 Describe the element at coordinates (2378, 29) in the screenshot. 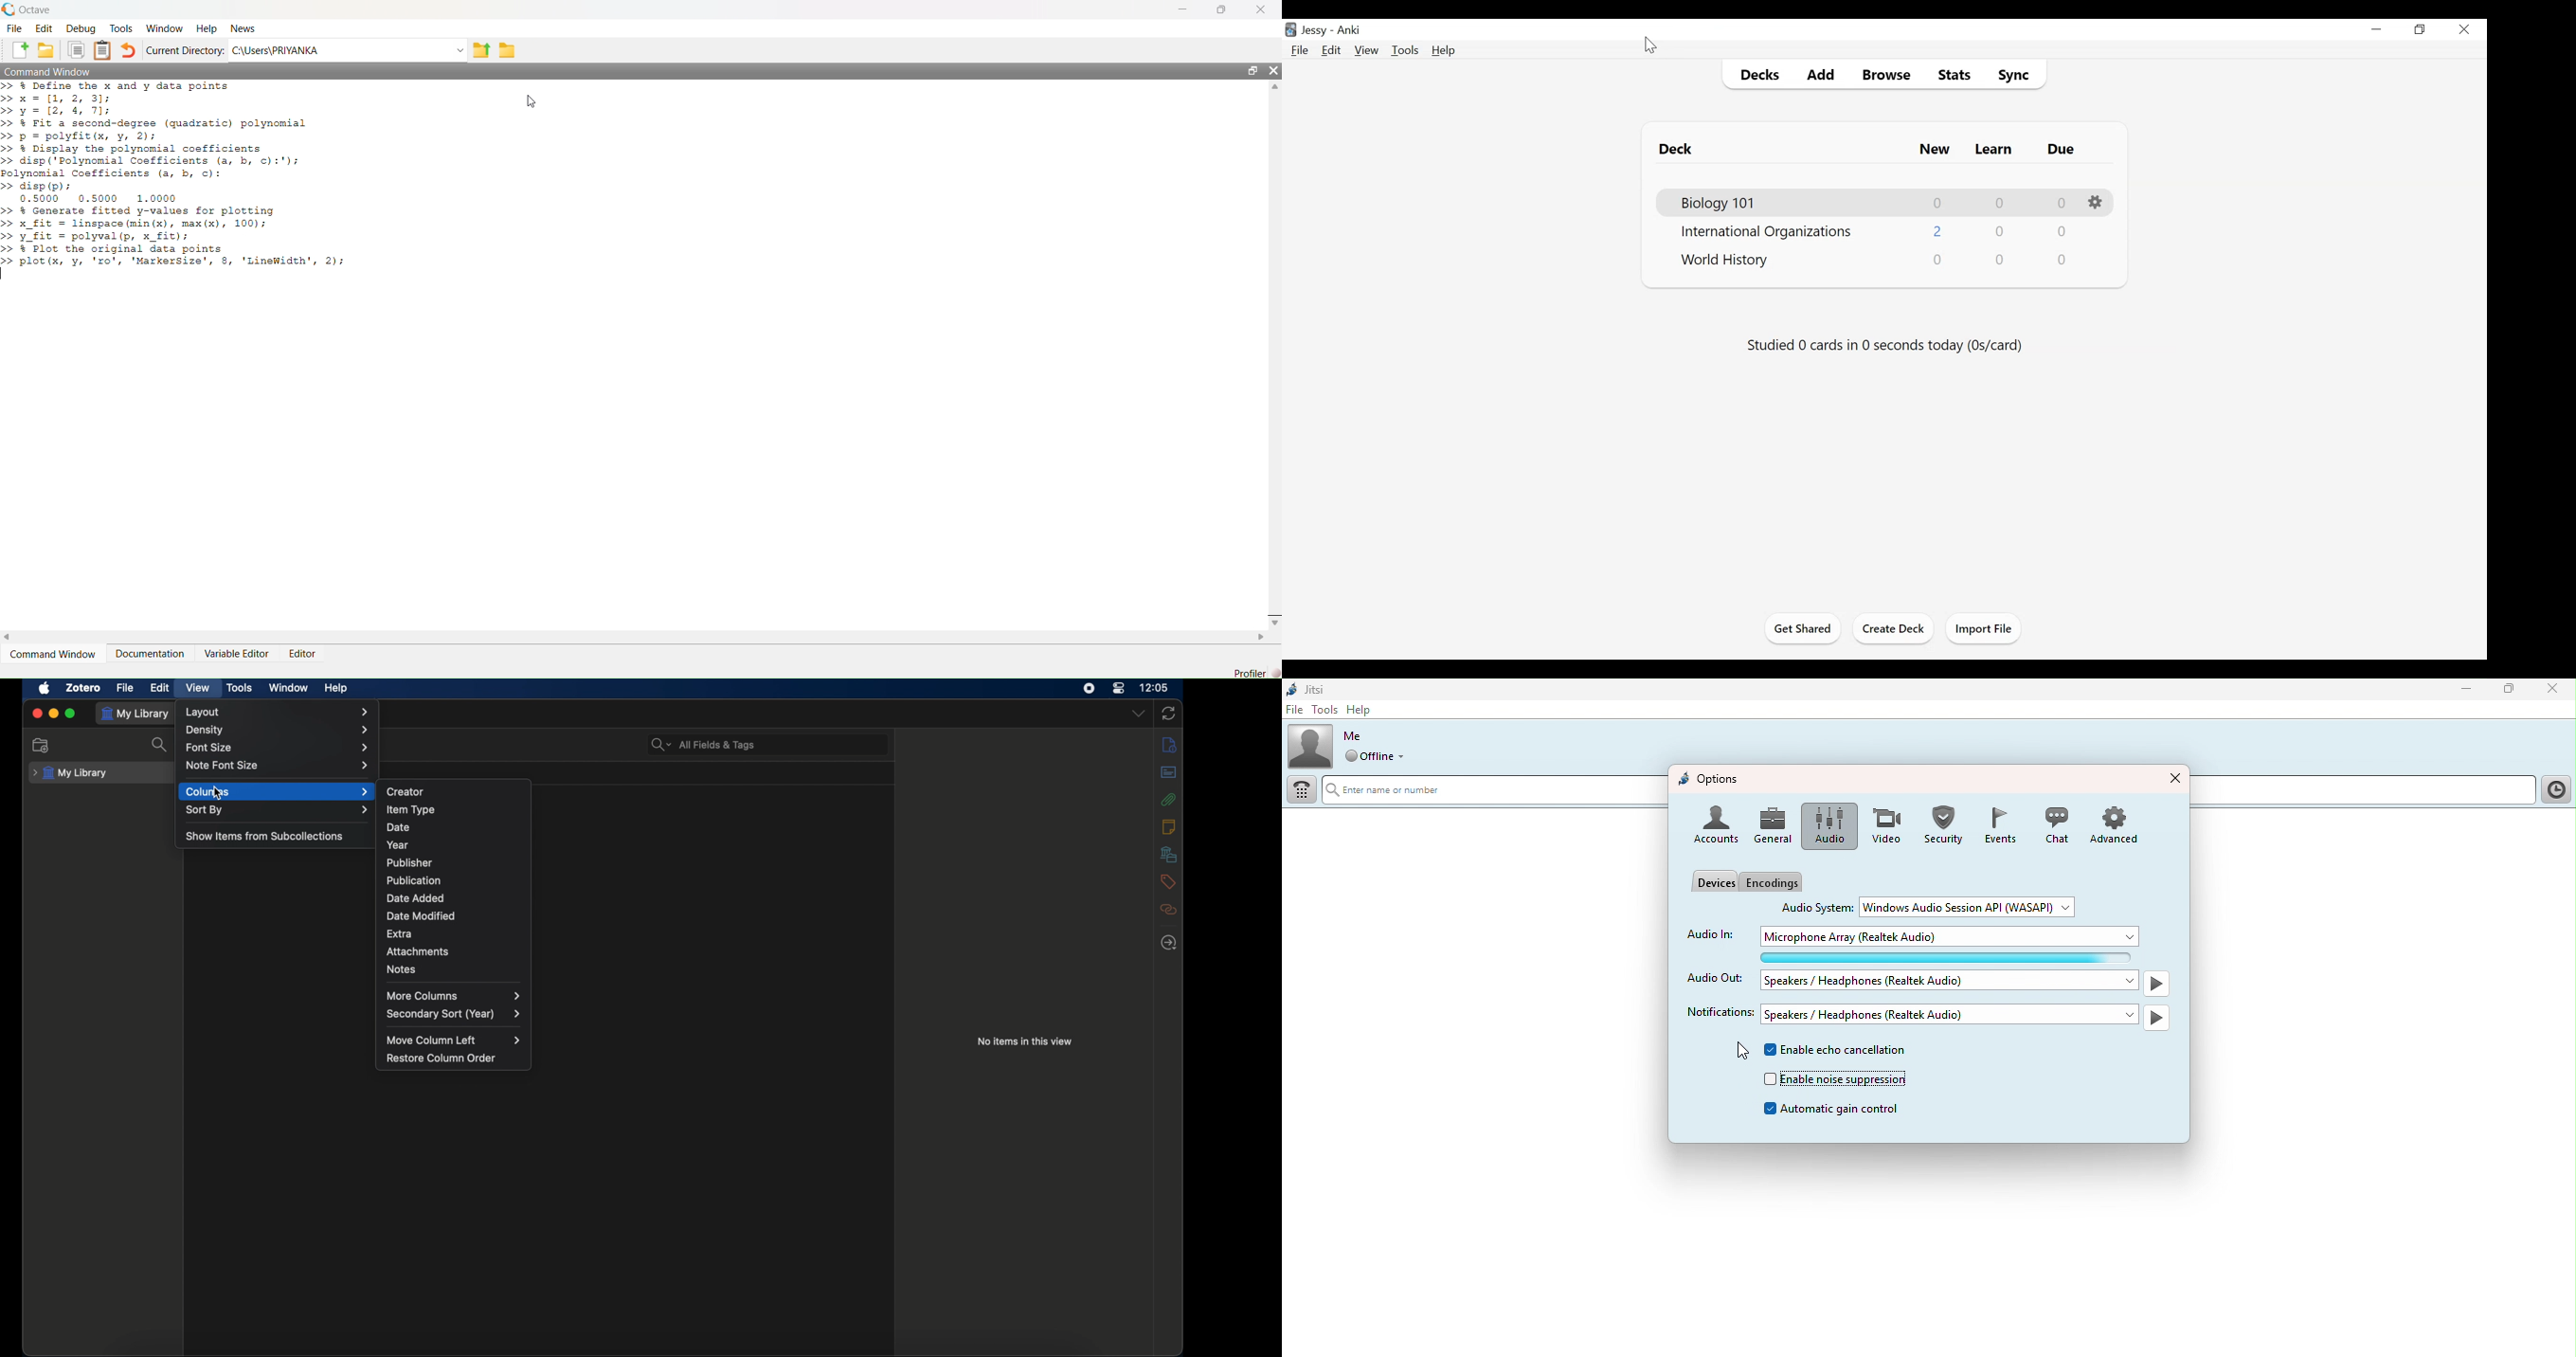

I see `minimize` at that location.